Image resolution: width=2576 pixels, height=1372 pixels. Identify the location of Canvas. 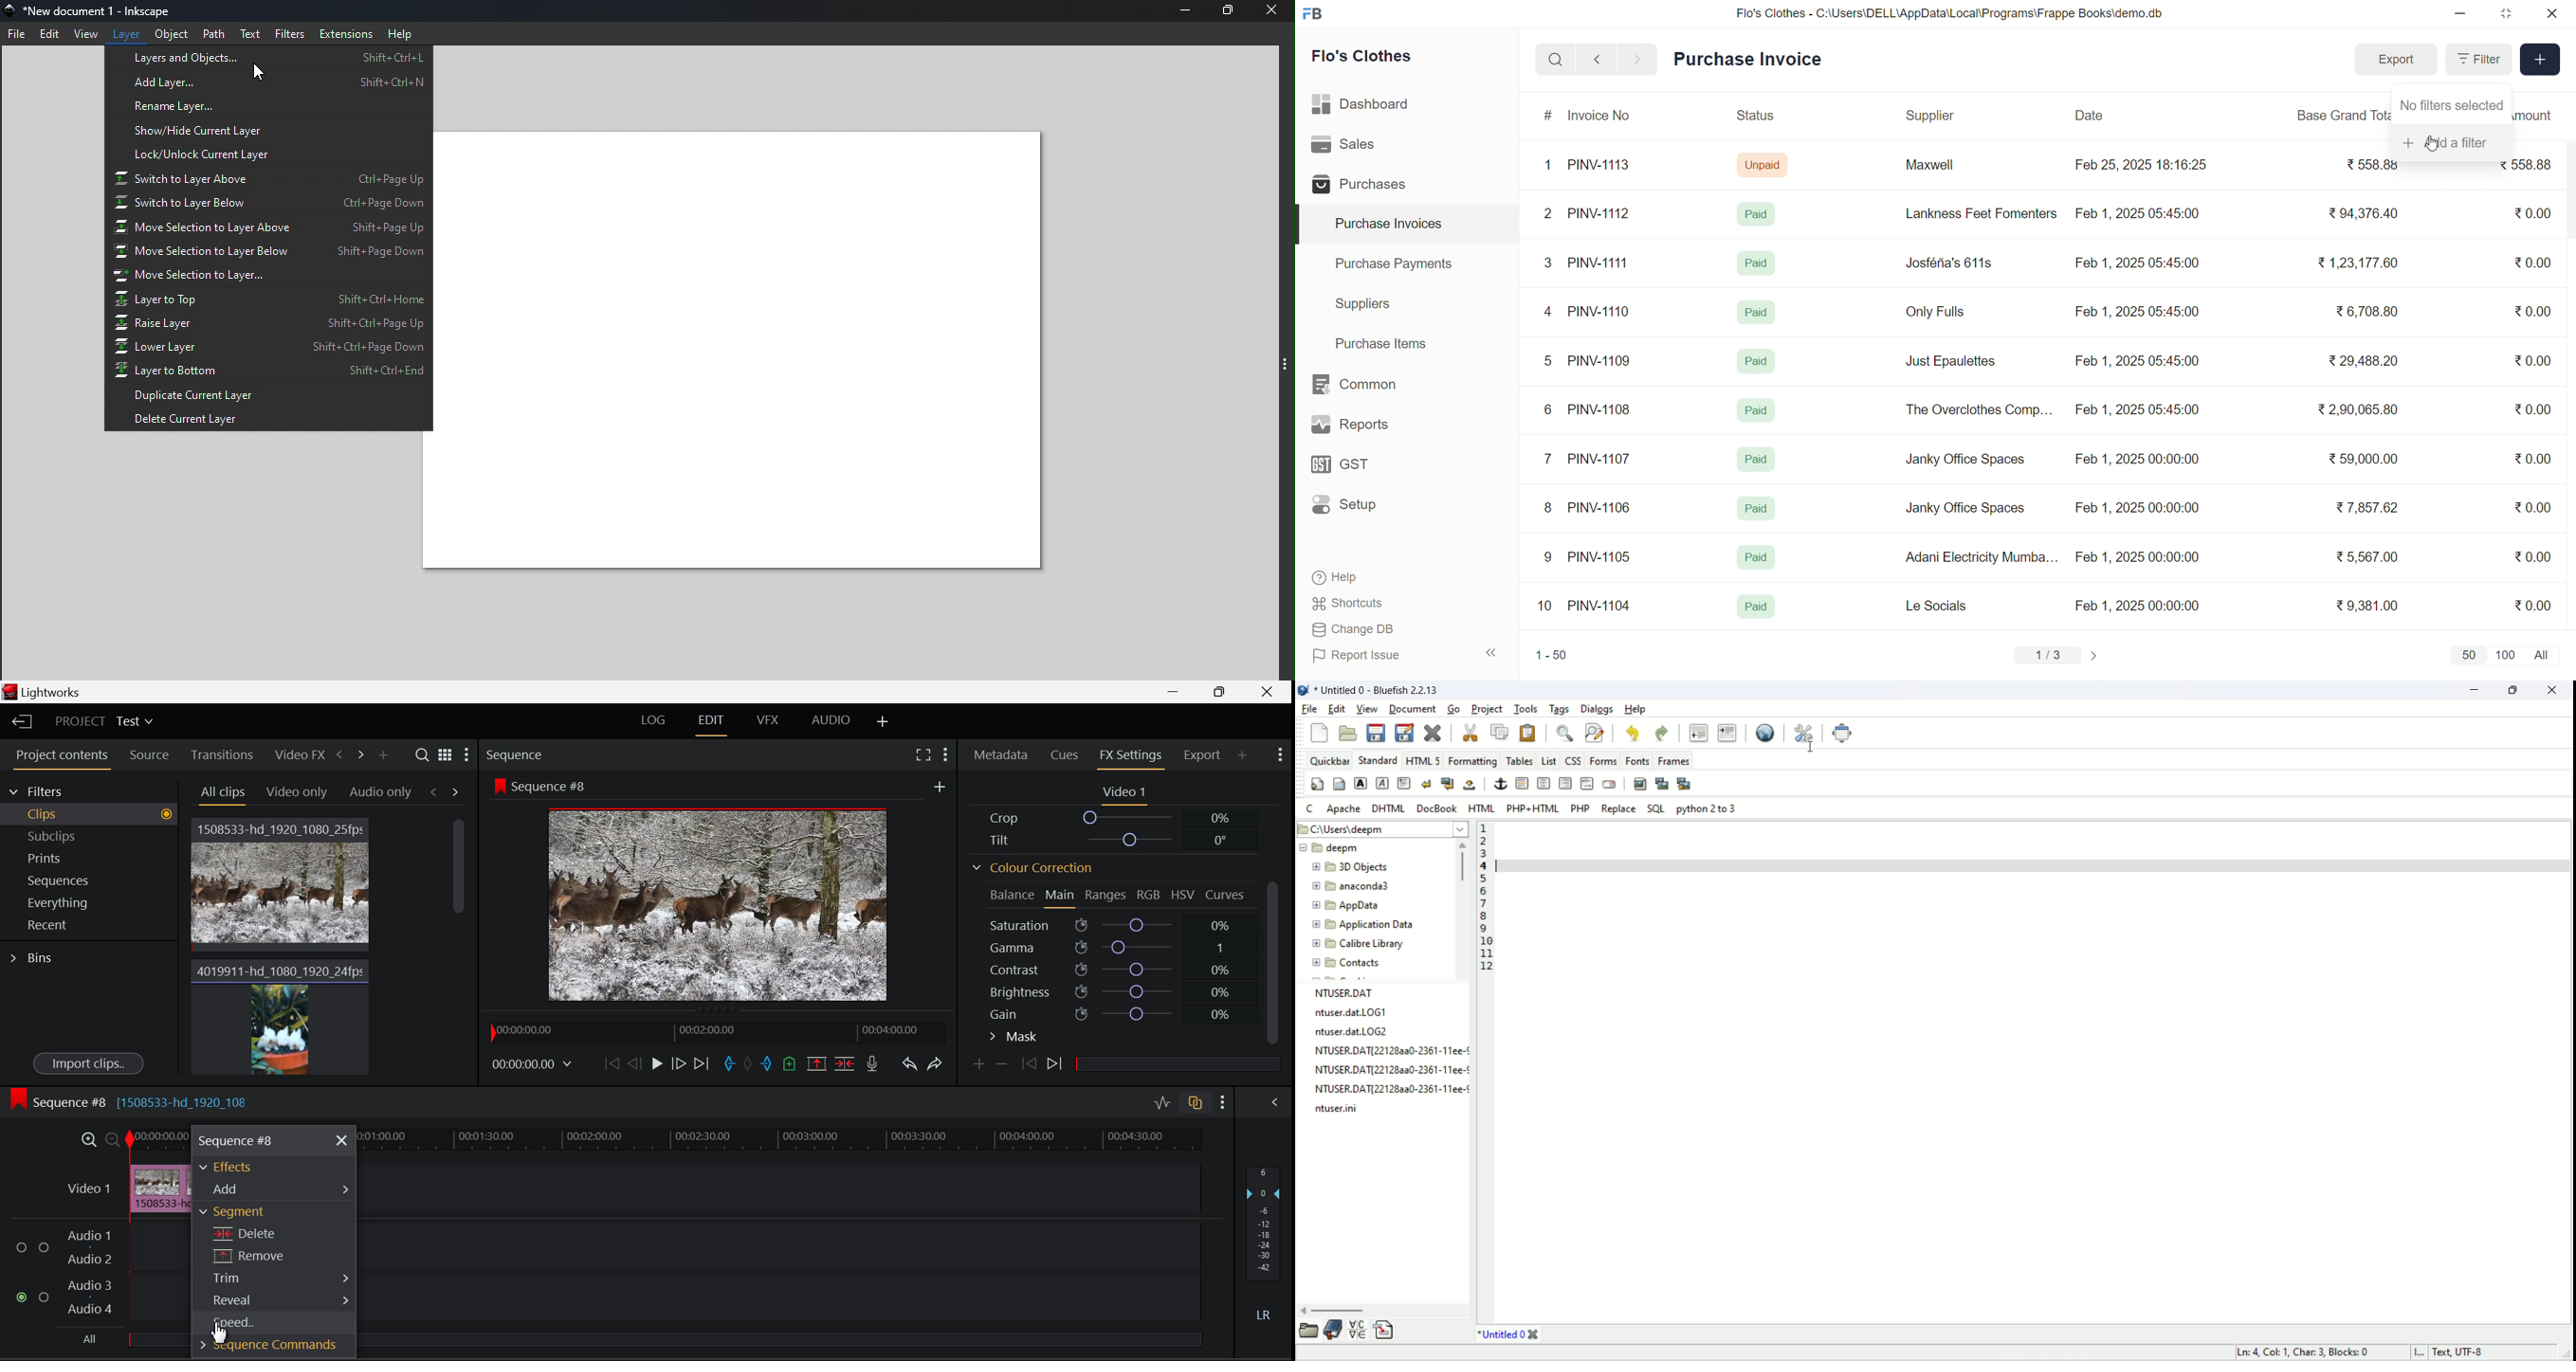
(741, 352).